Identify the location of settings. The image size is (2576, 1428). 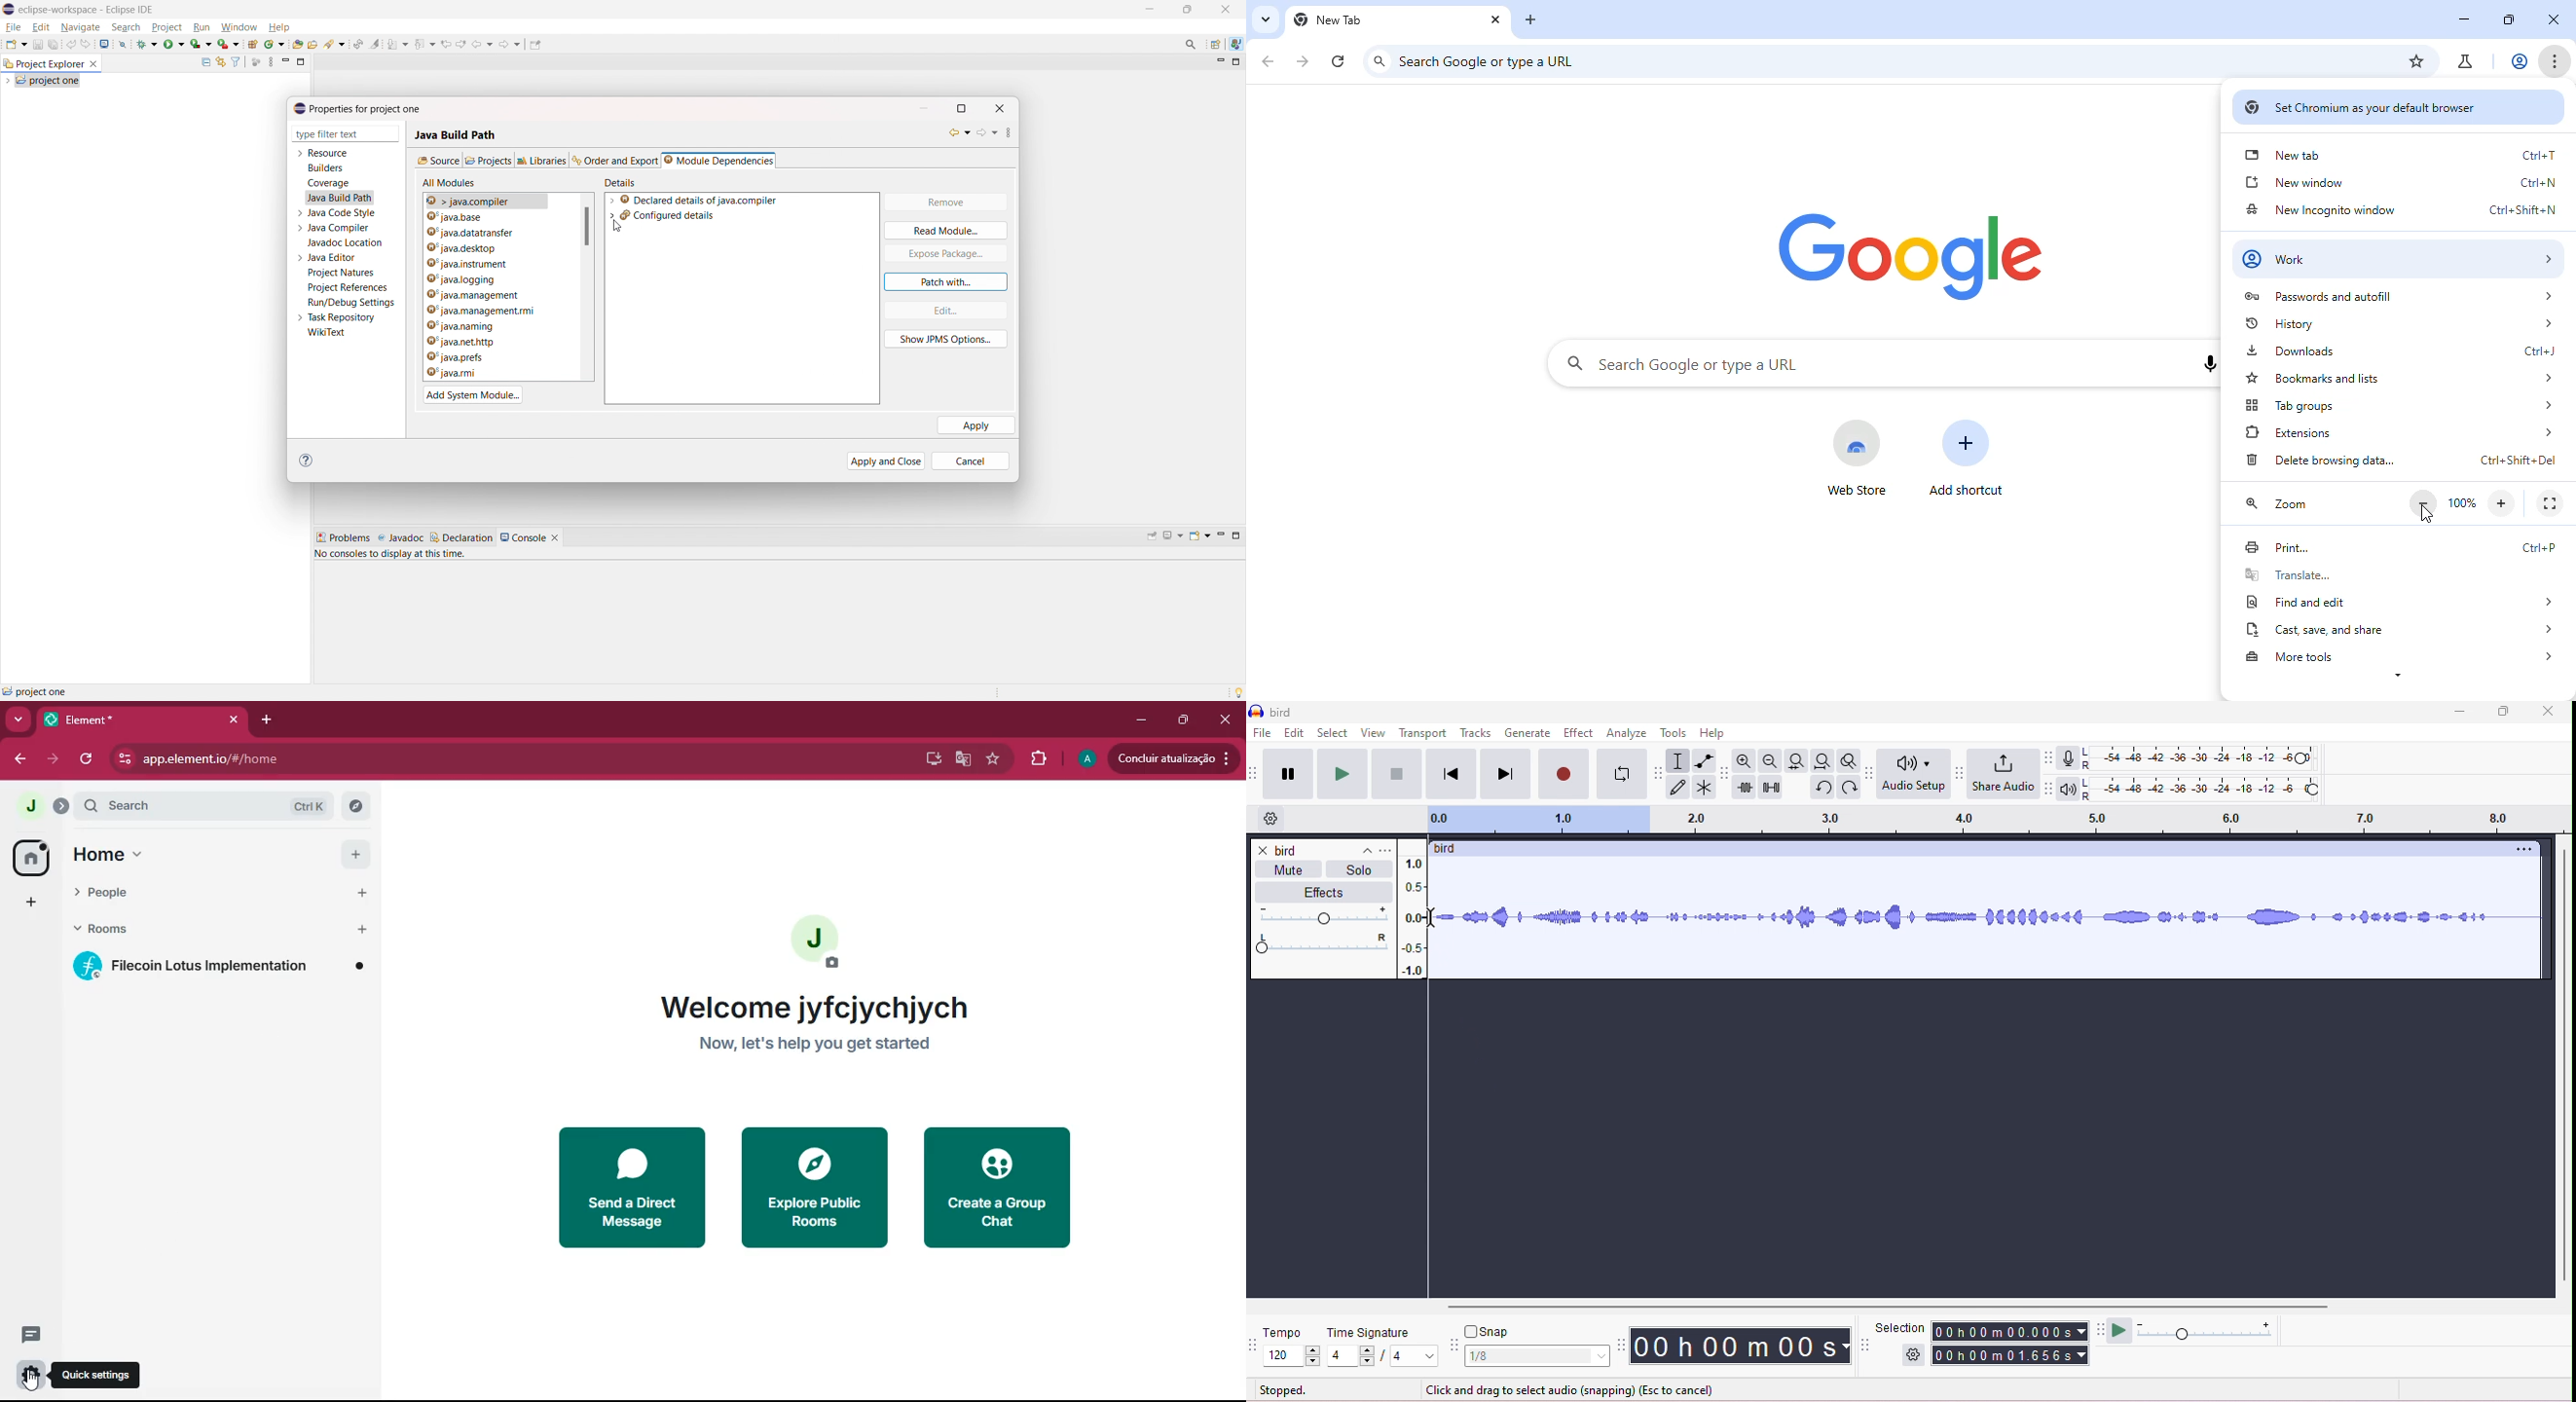
(27, 1376).